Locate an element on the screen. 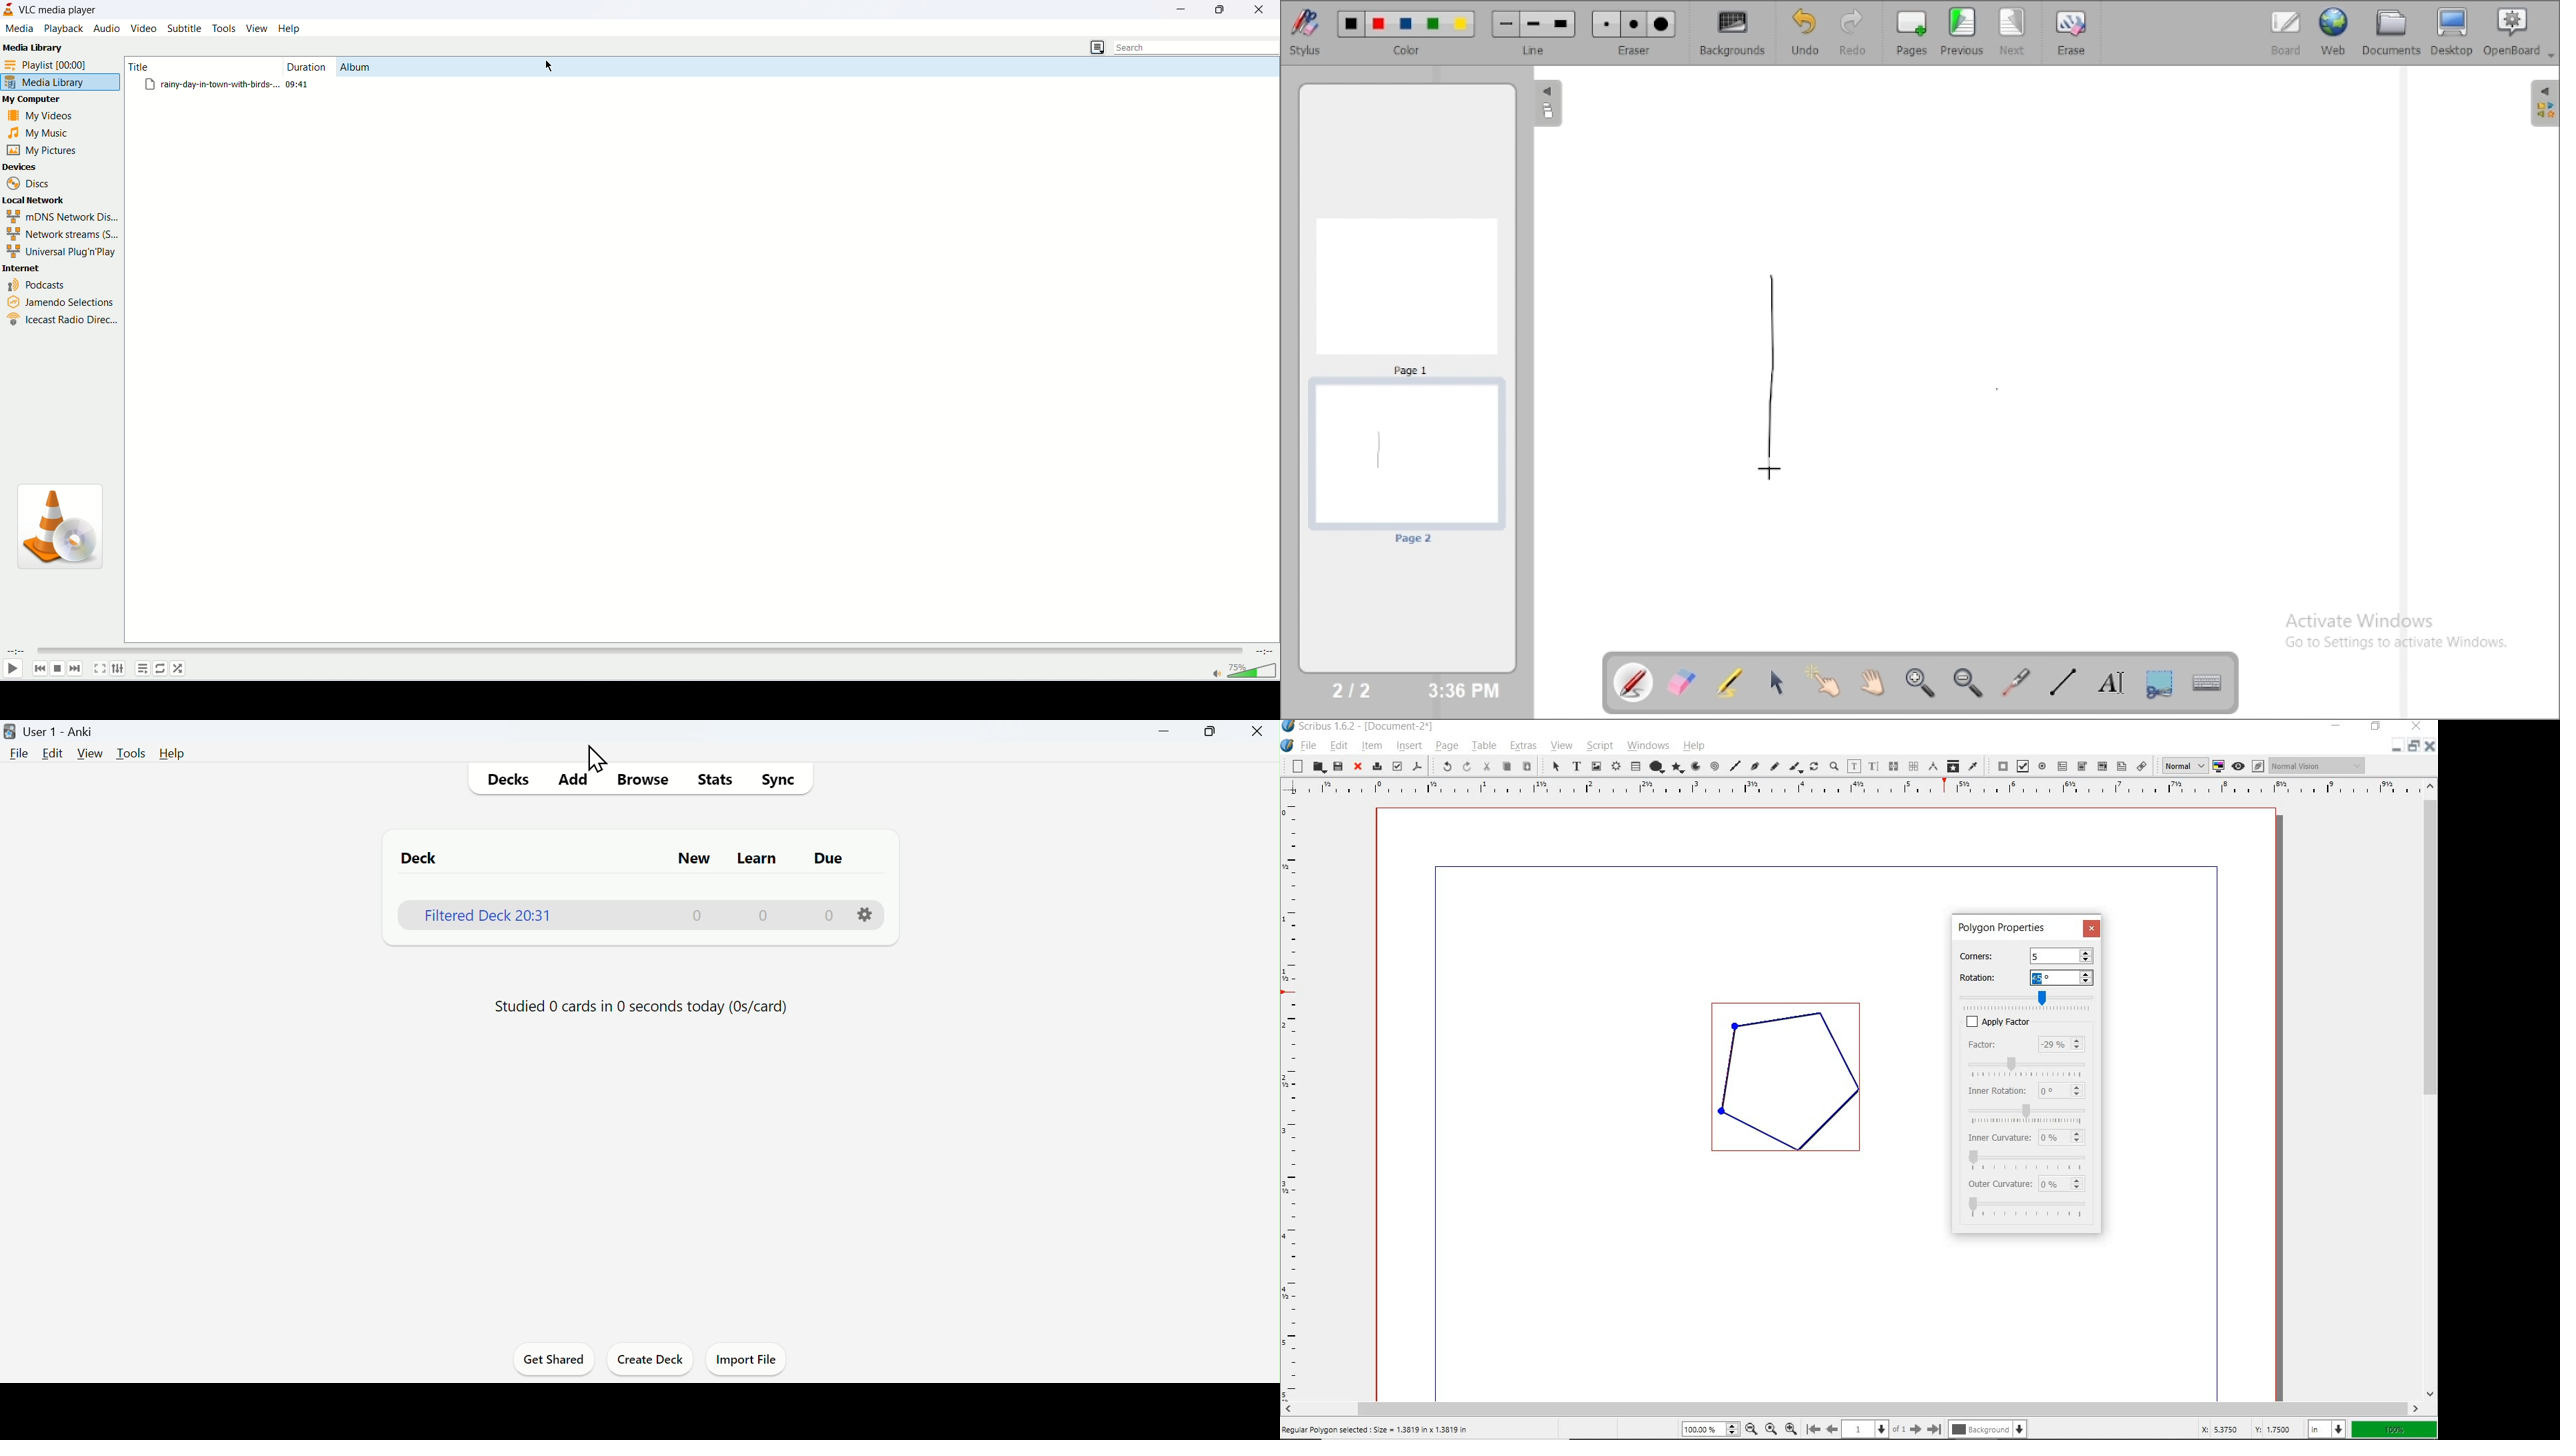 The height and width of the screenshot is (1456, 2576). next is located at coordinates (2013, 32).